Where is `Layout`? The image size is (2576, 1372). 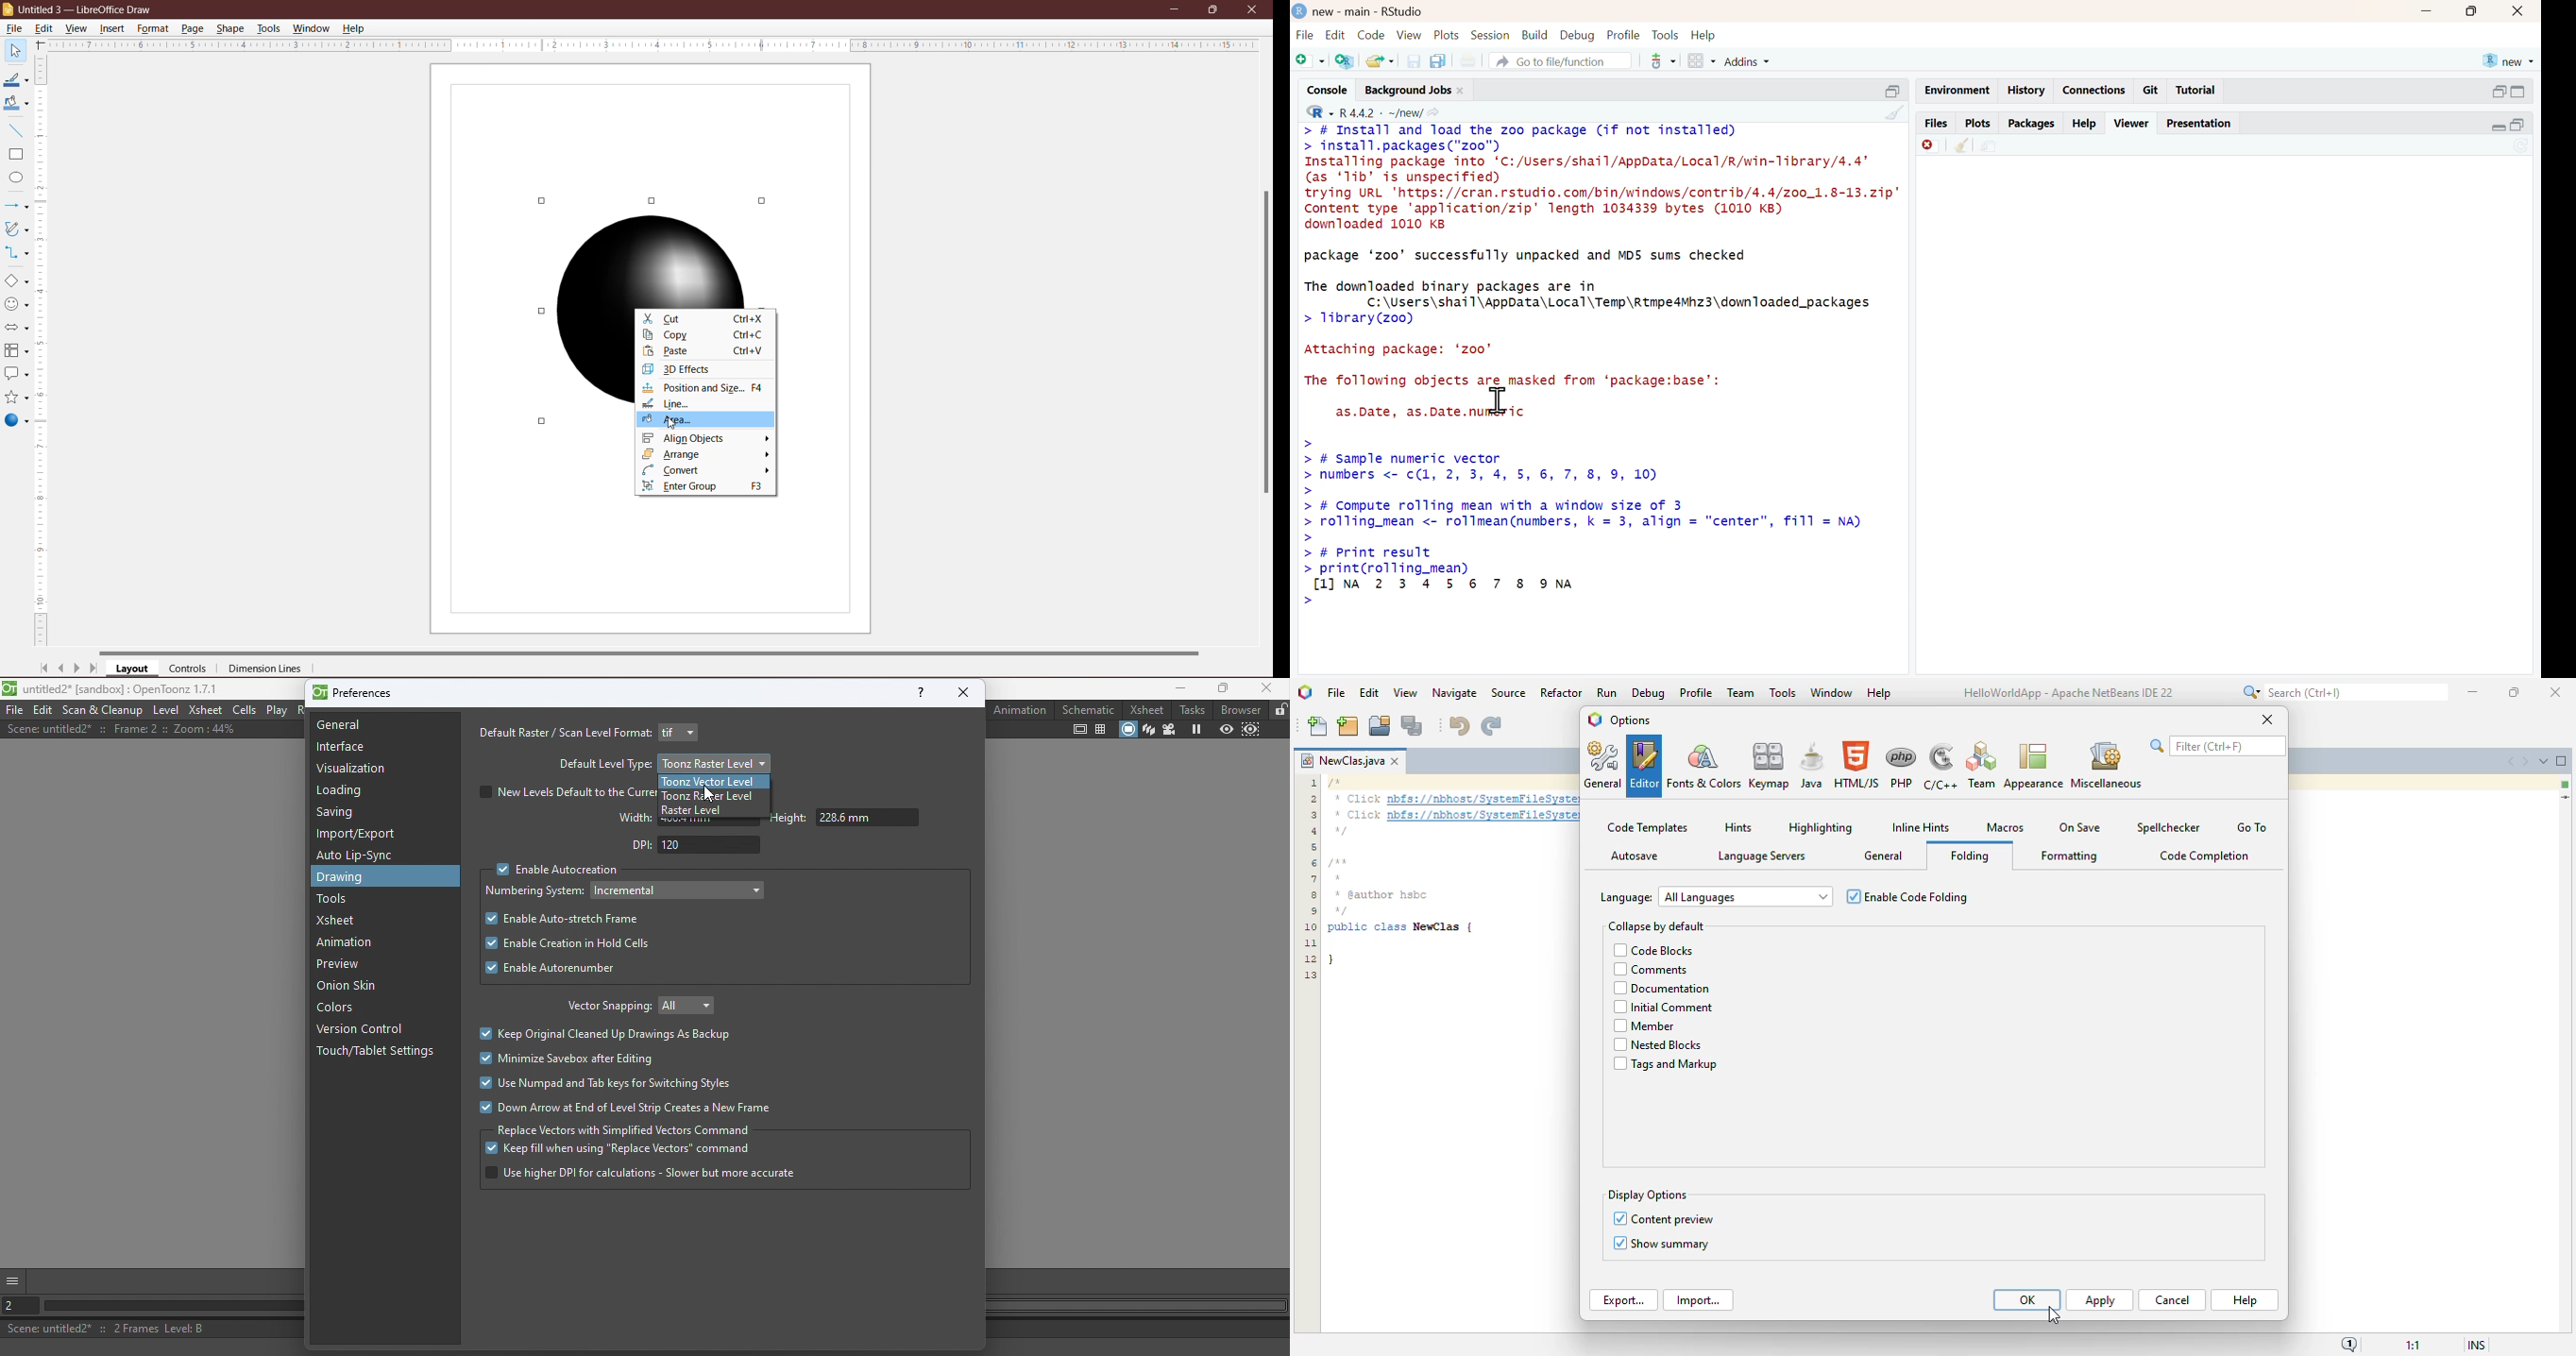
Layout is located at coordinates (133, 669).